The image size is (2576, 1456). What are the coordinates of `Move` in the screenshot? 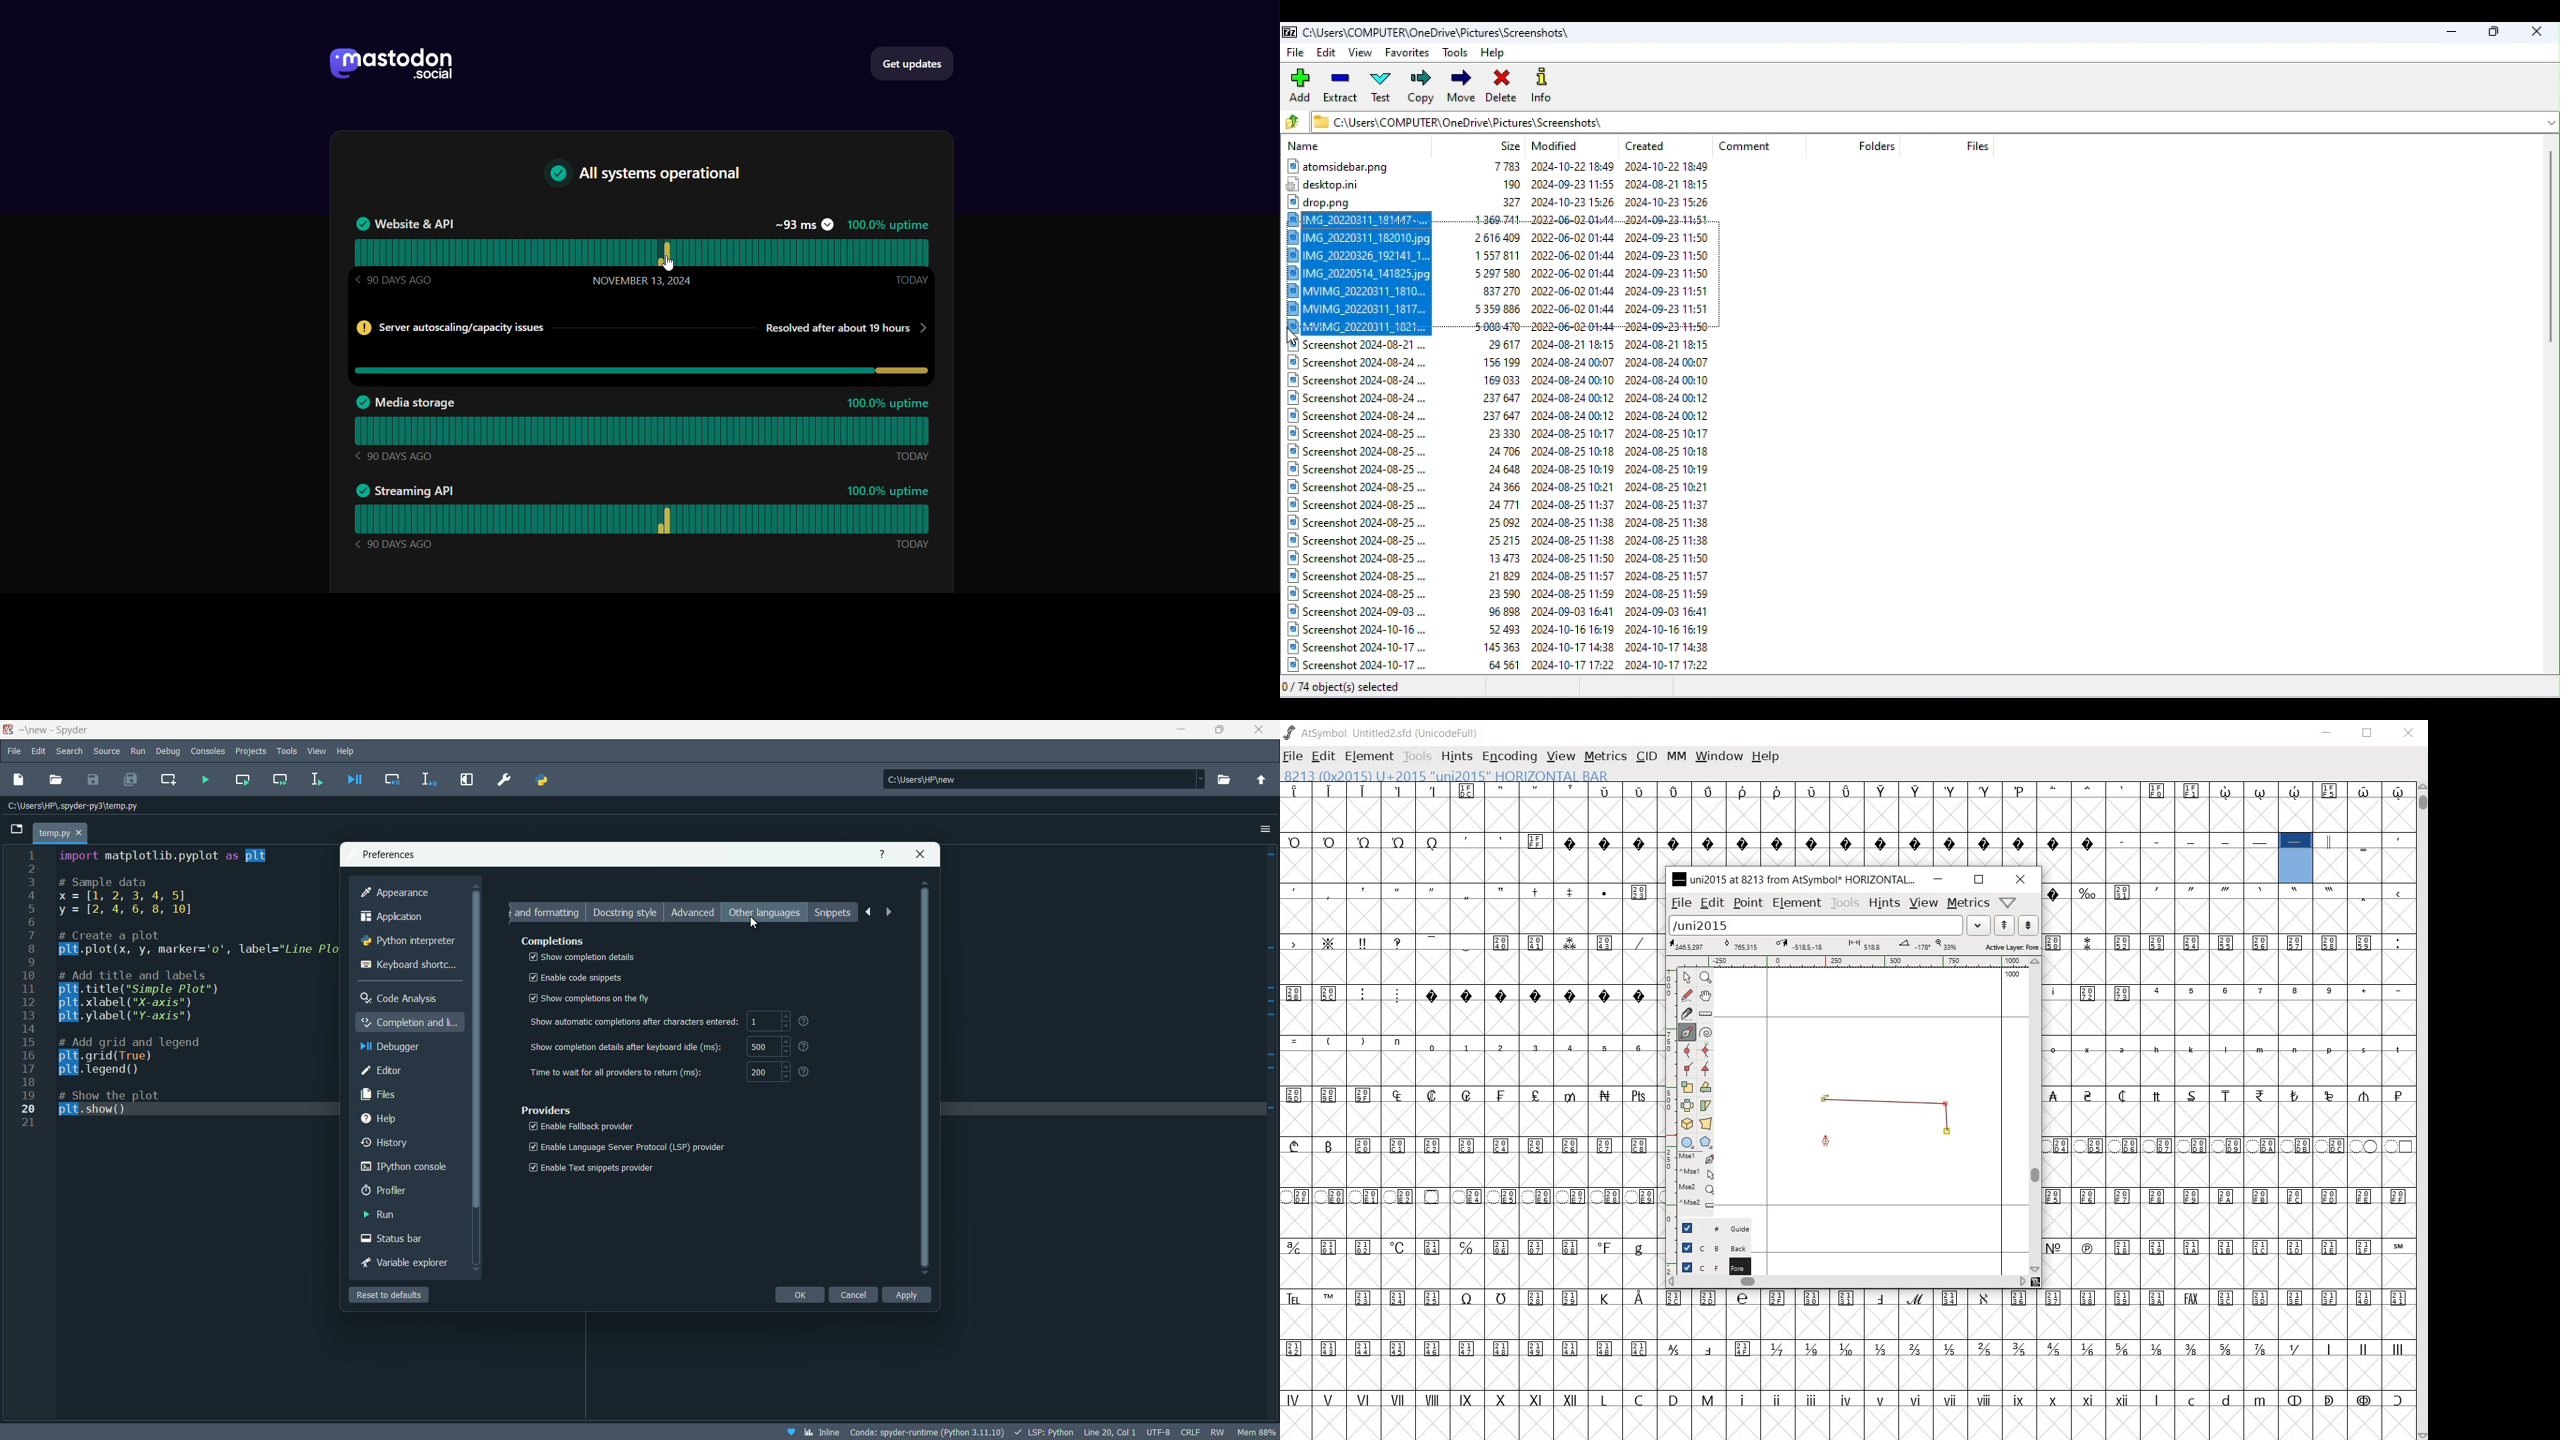 It's located at (1461, 87).